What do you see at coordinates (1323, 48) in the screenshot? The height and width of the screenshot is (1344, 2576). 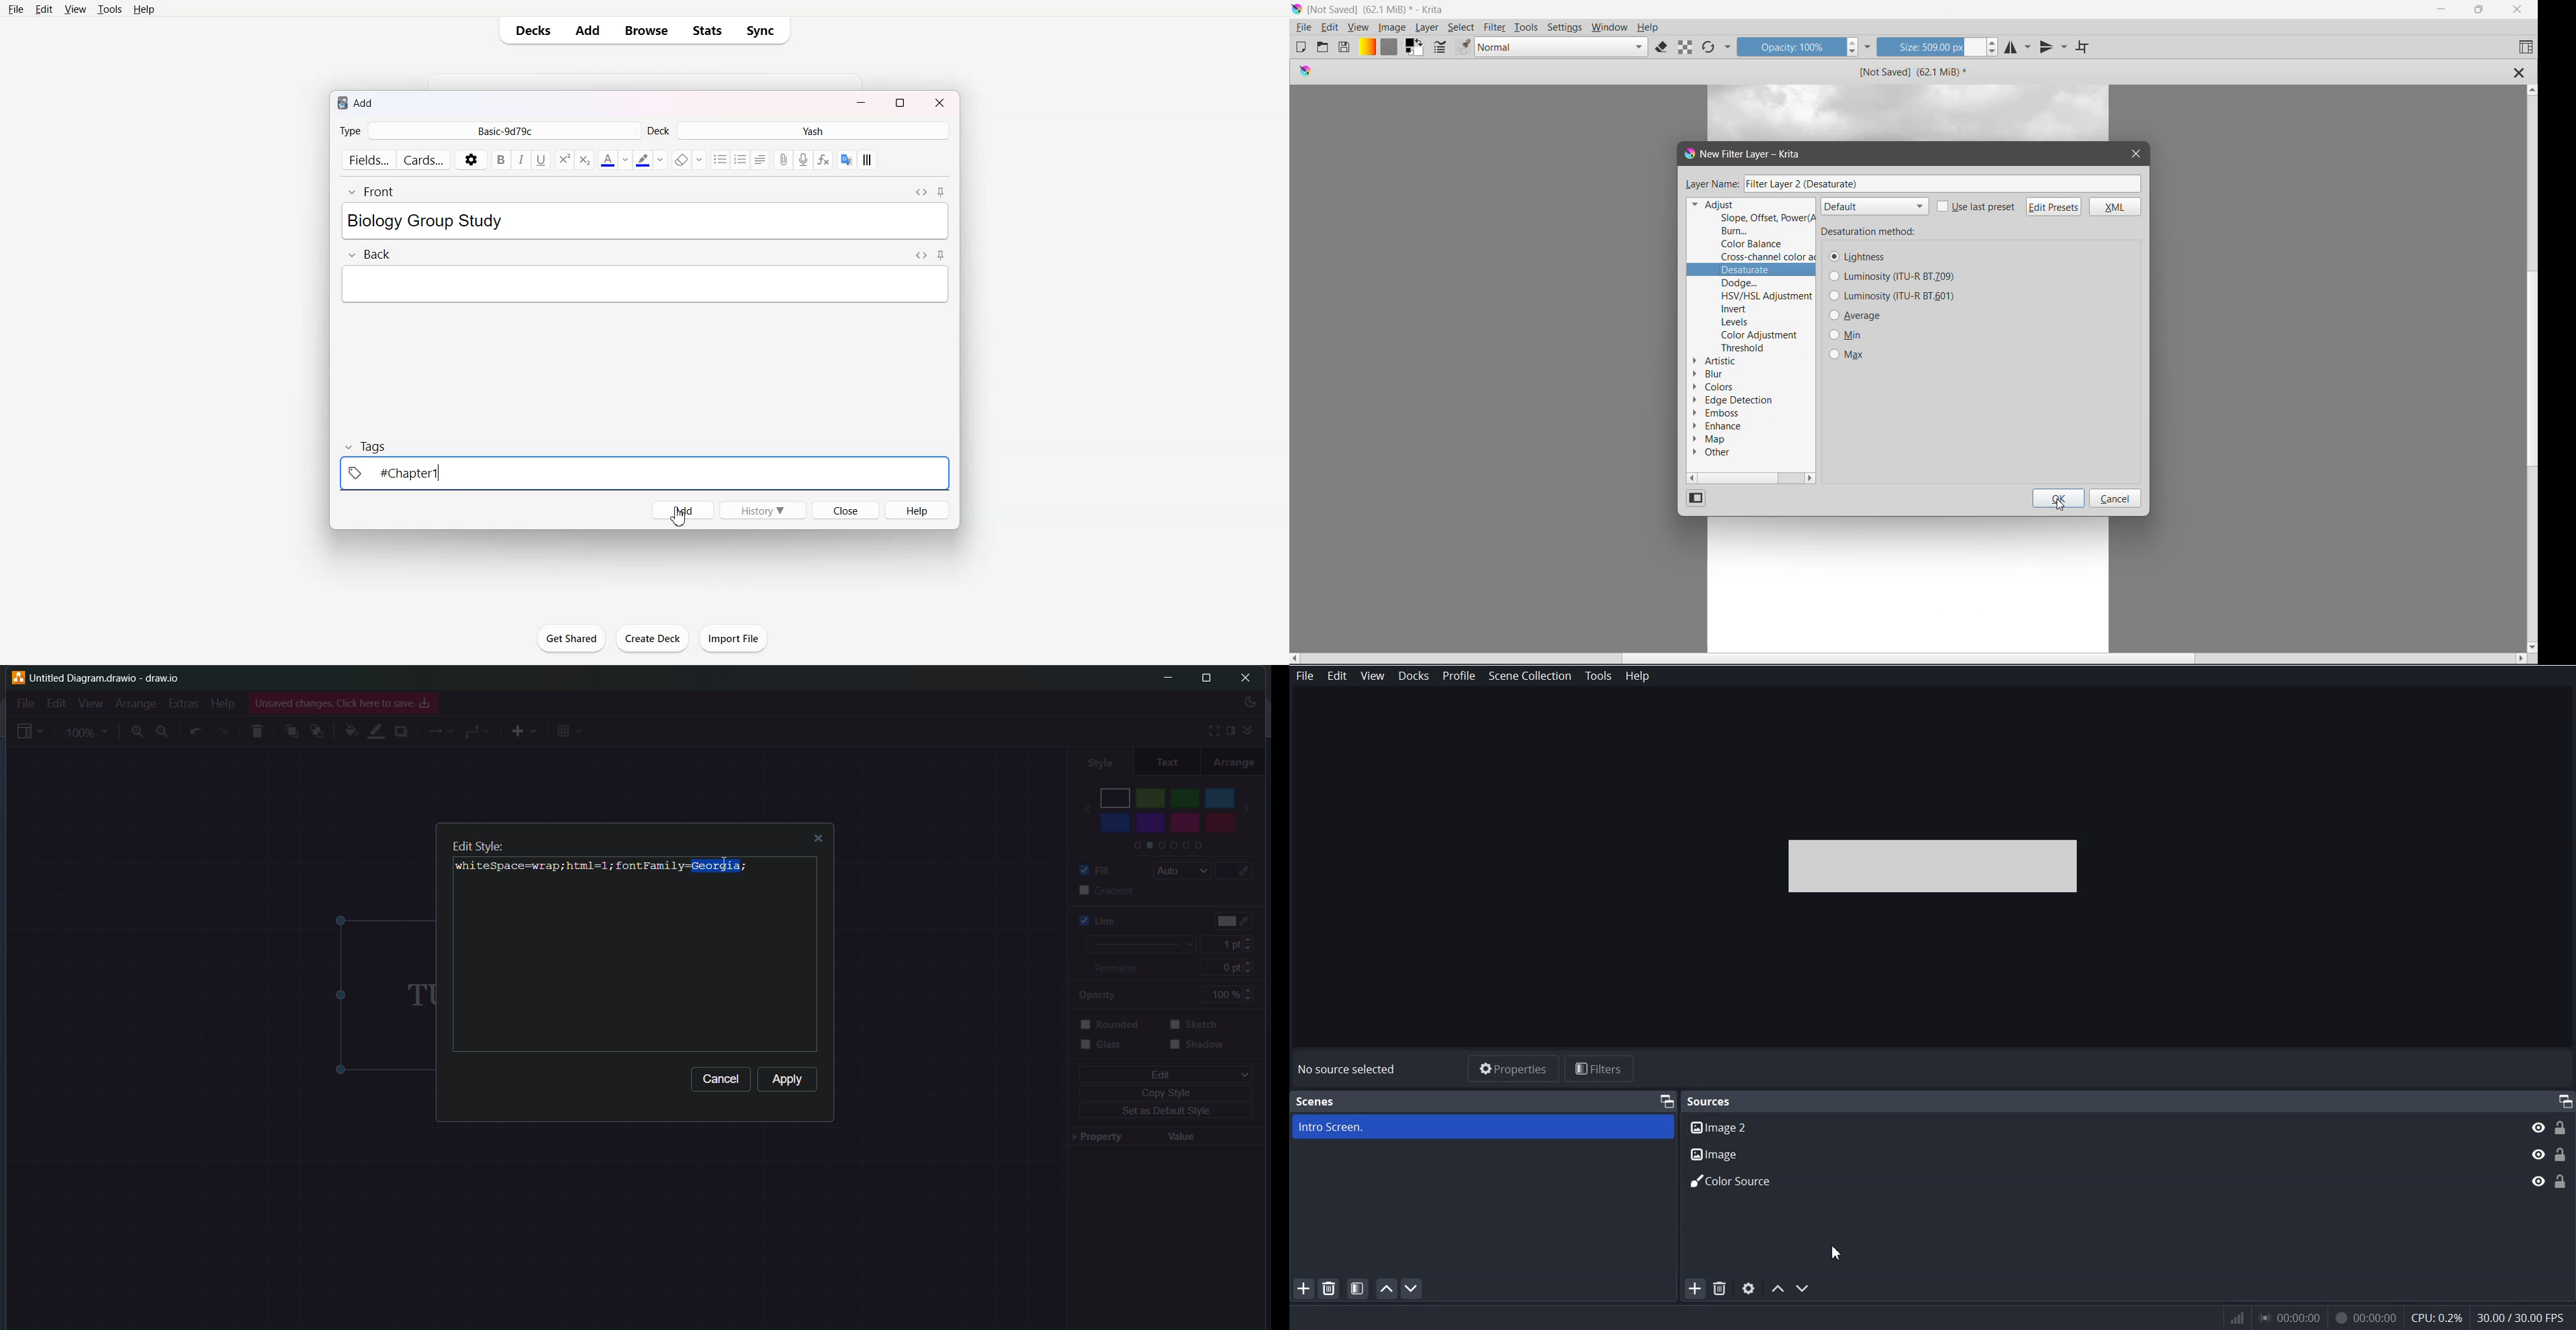 I see `Open an existing Document` at bounding box center [1323, 48].